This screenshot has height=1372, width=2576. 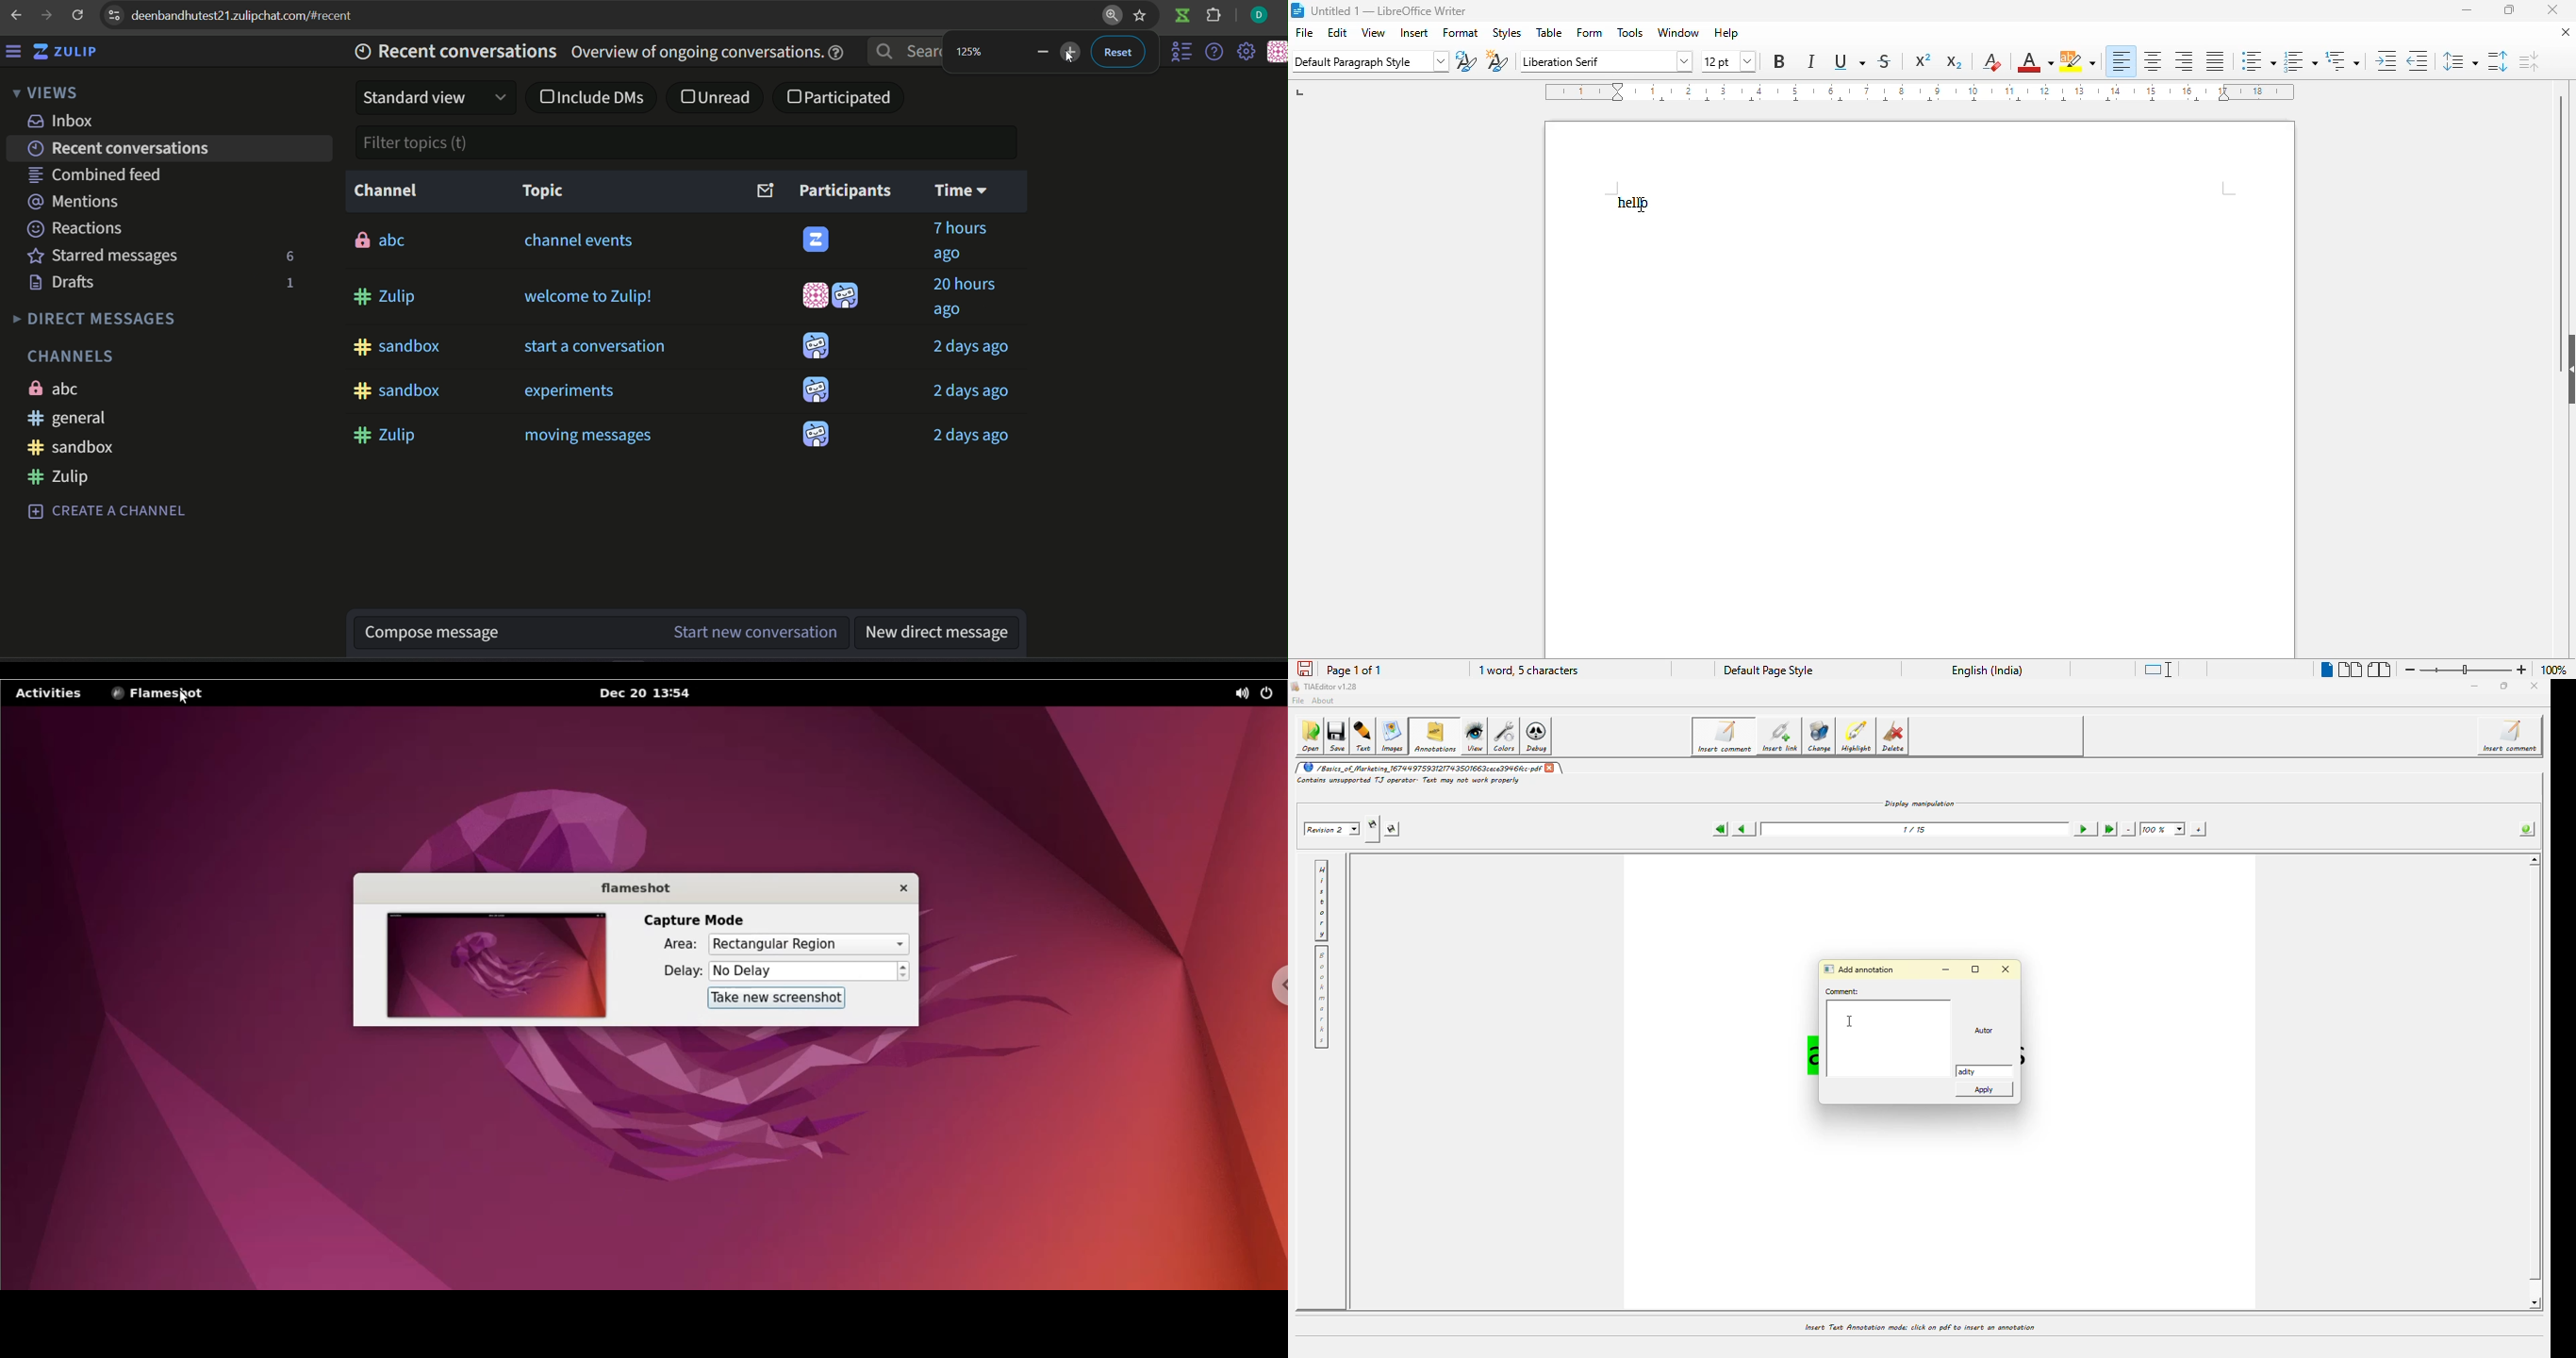 I want to click on format, so click(x=1461, y=32).